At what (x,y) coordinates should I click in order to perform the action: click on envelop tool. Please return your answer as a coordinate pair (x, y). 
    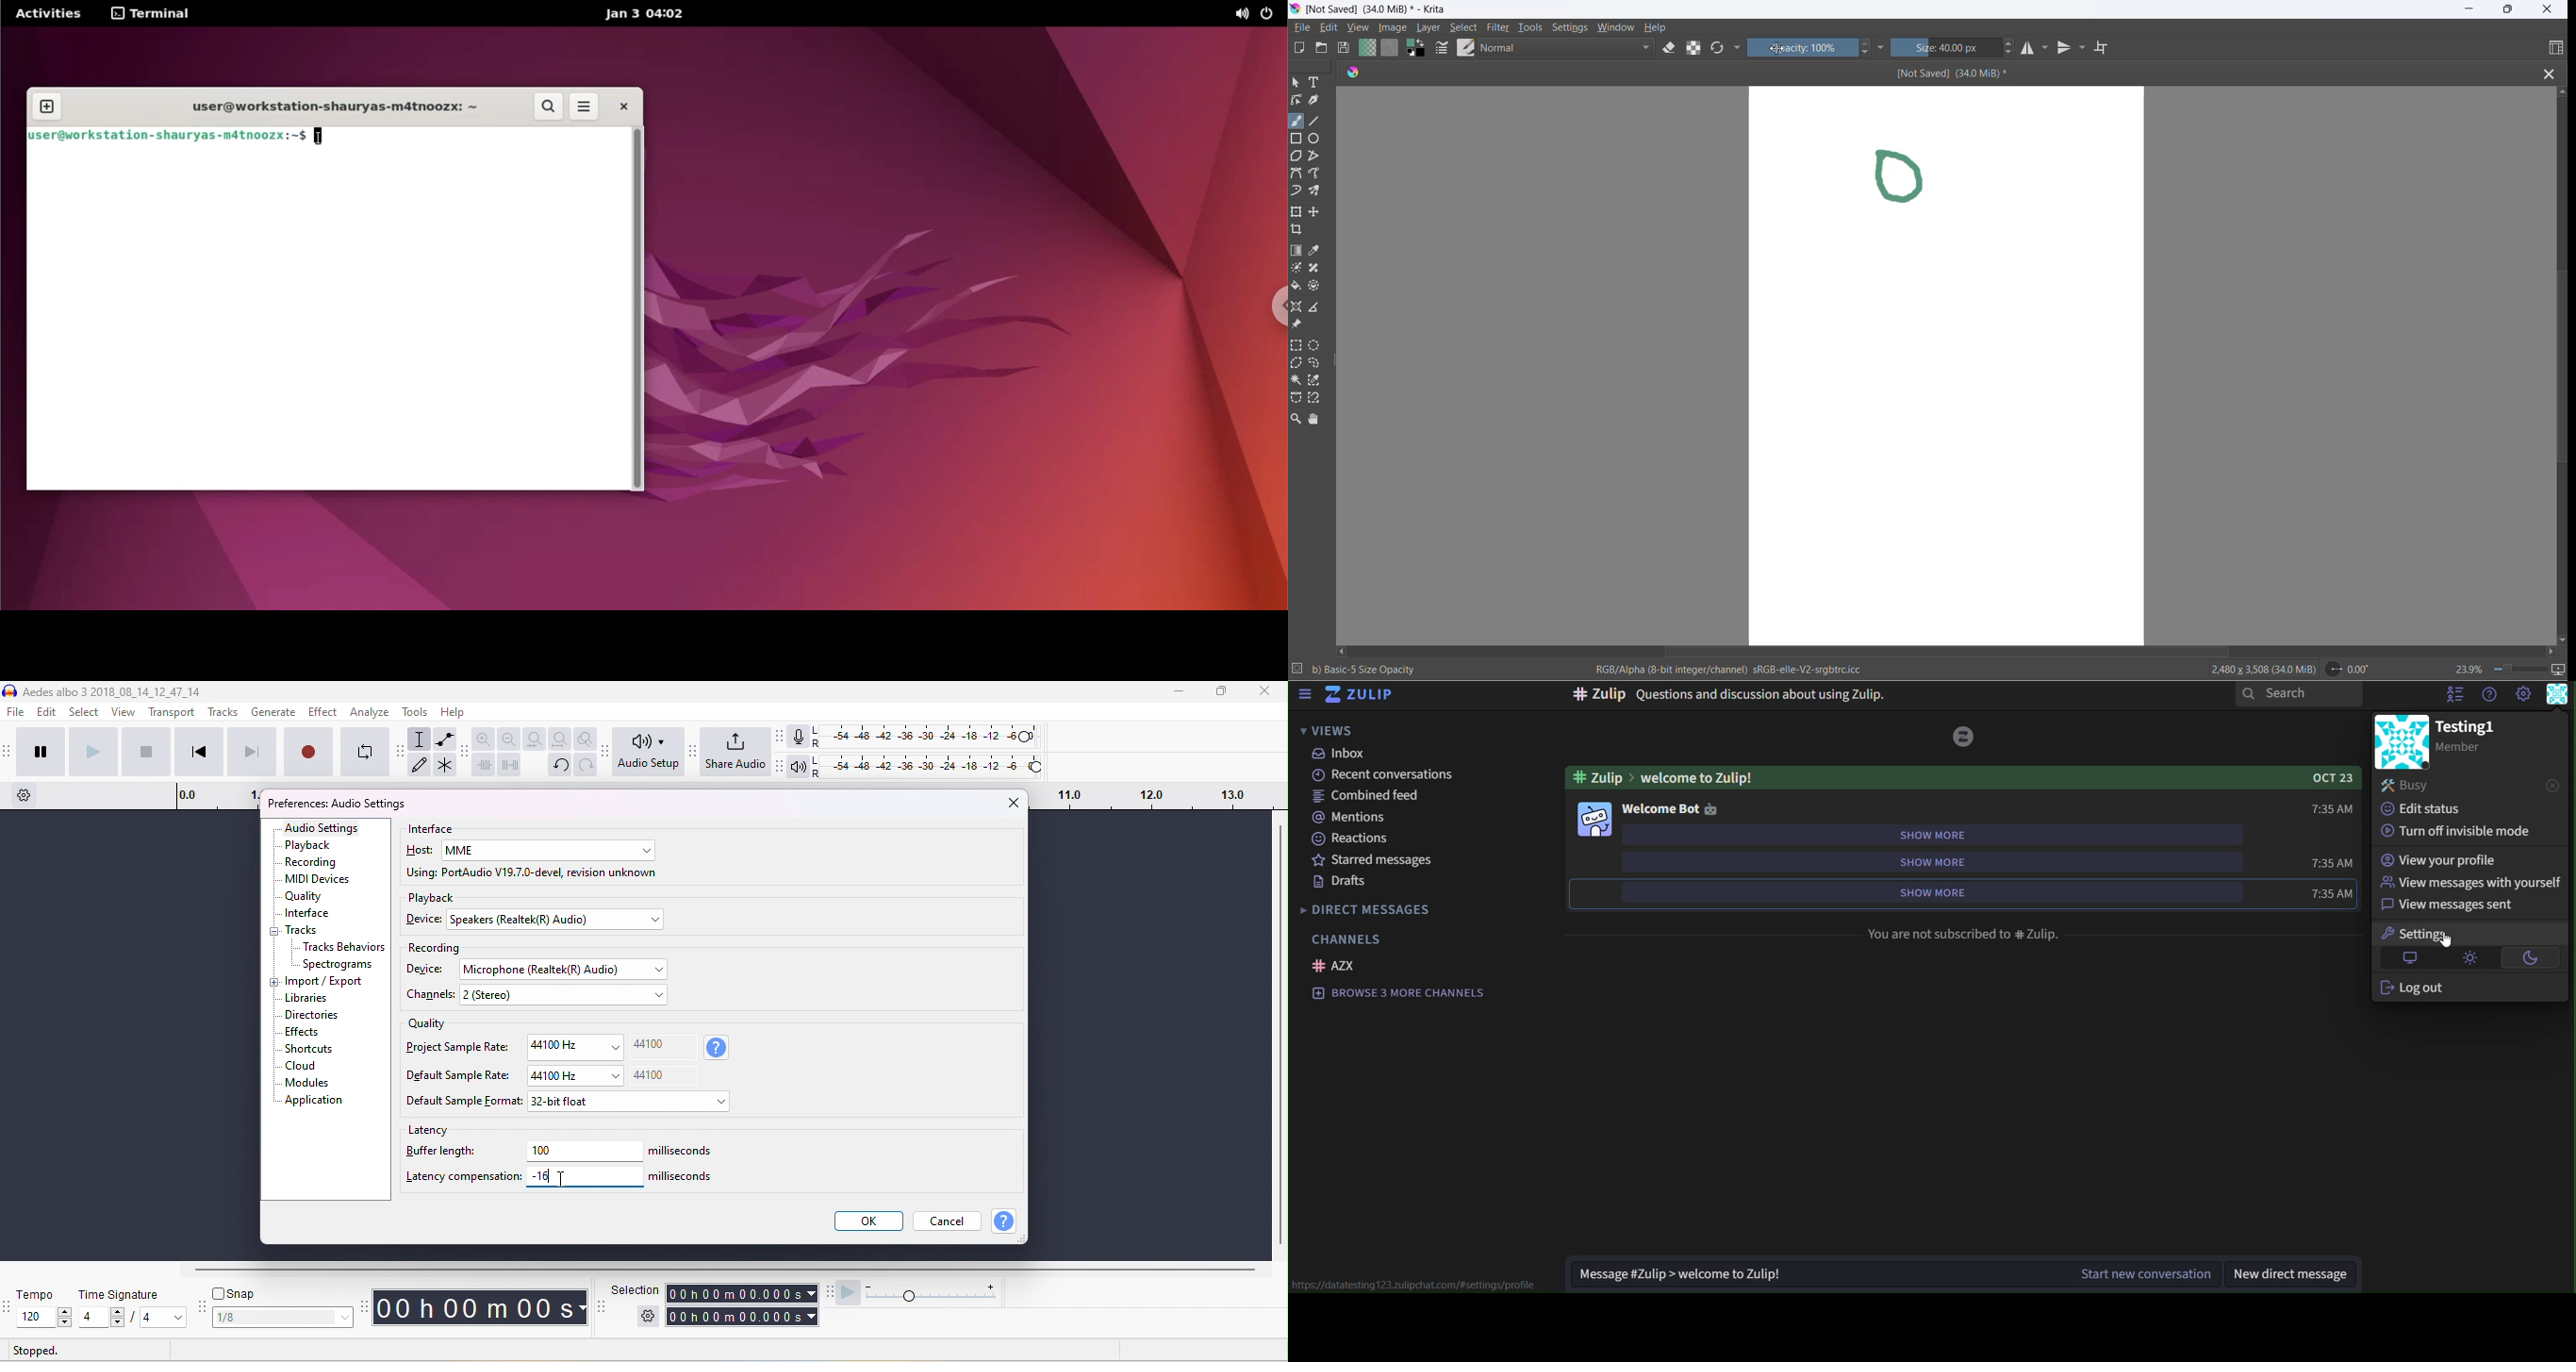
    Looking at the image, I should click on (446, 740).